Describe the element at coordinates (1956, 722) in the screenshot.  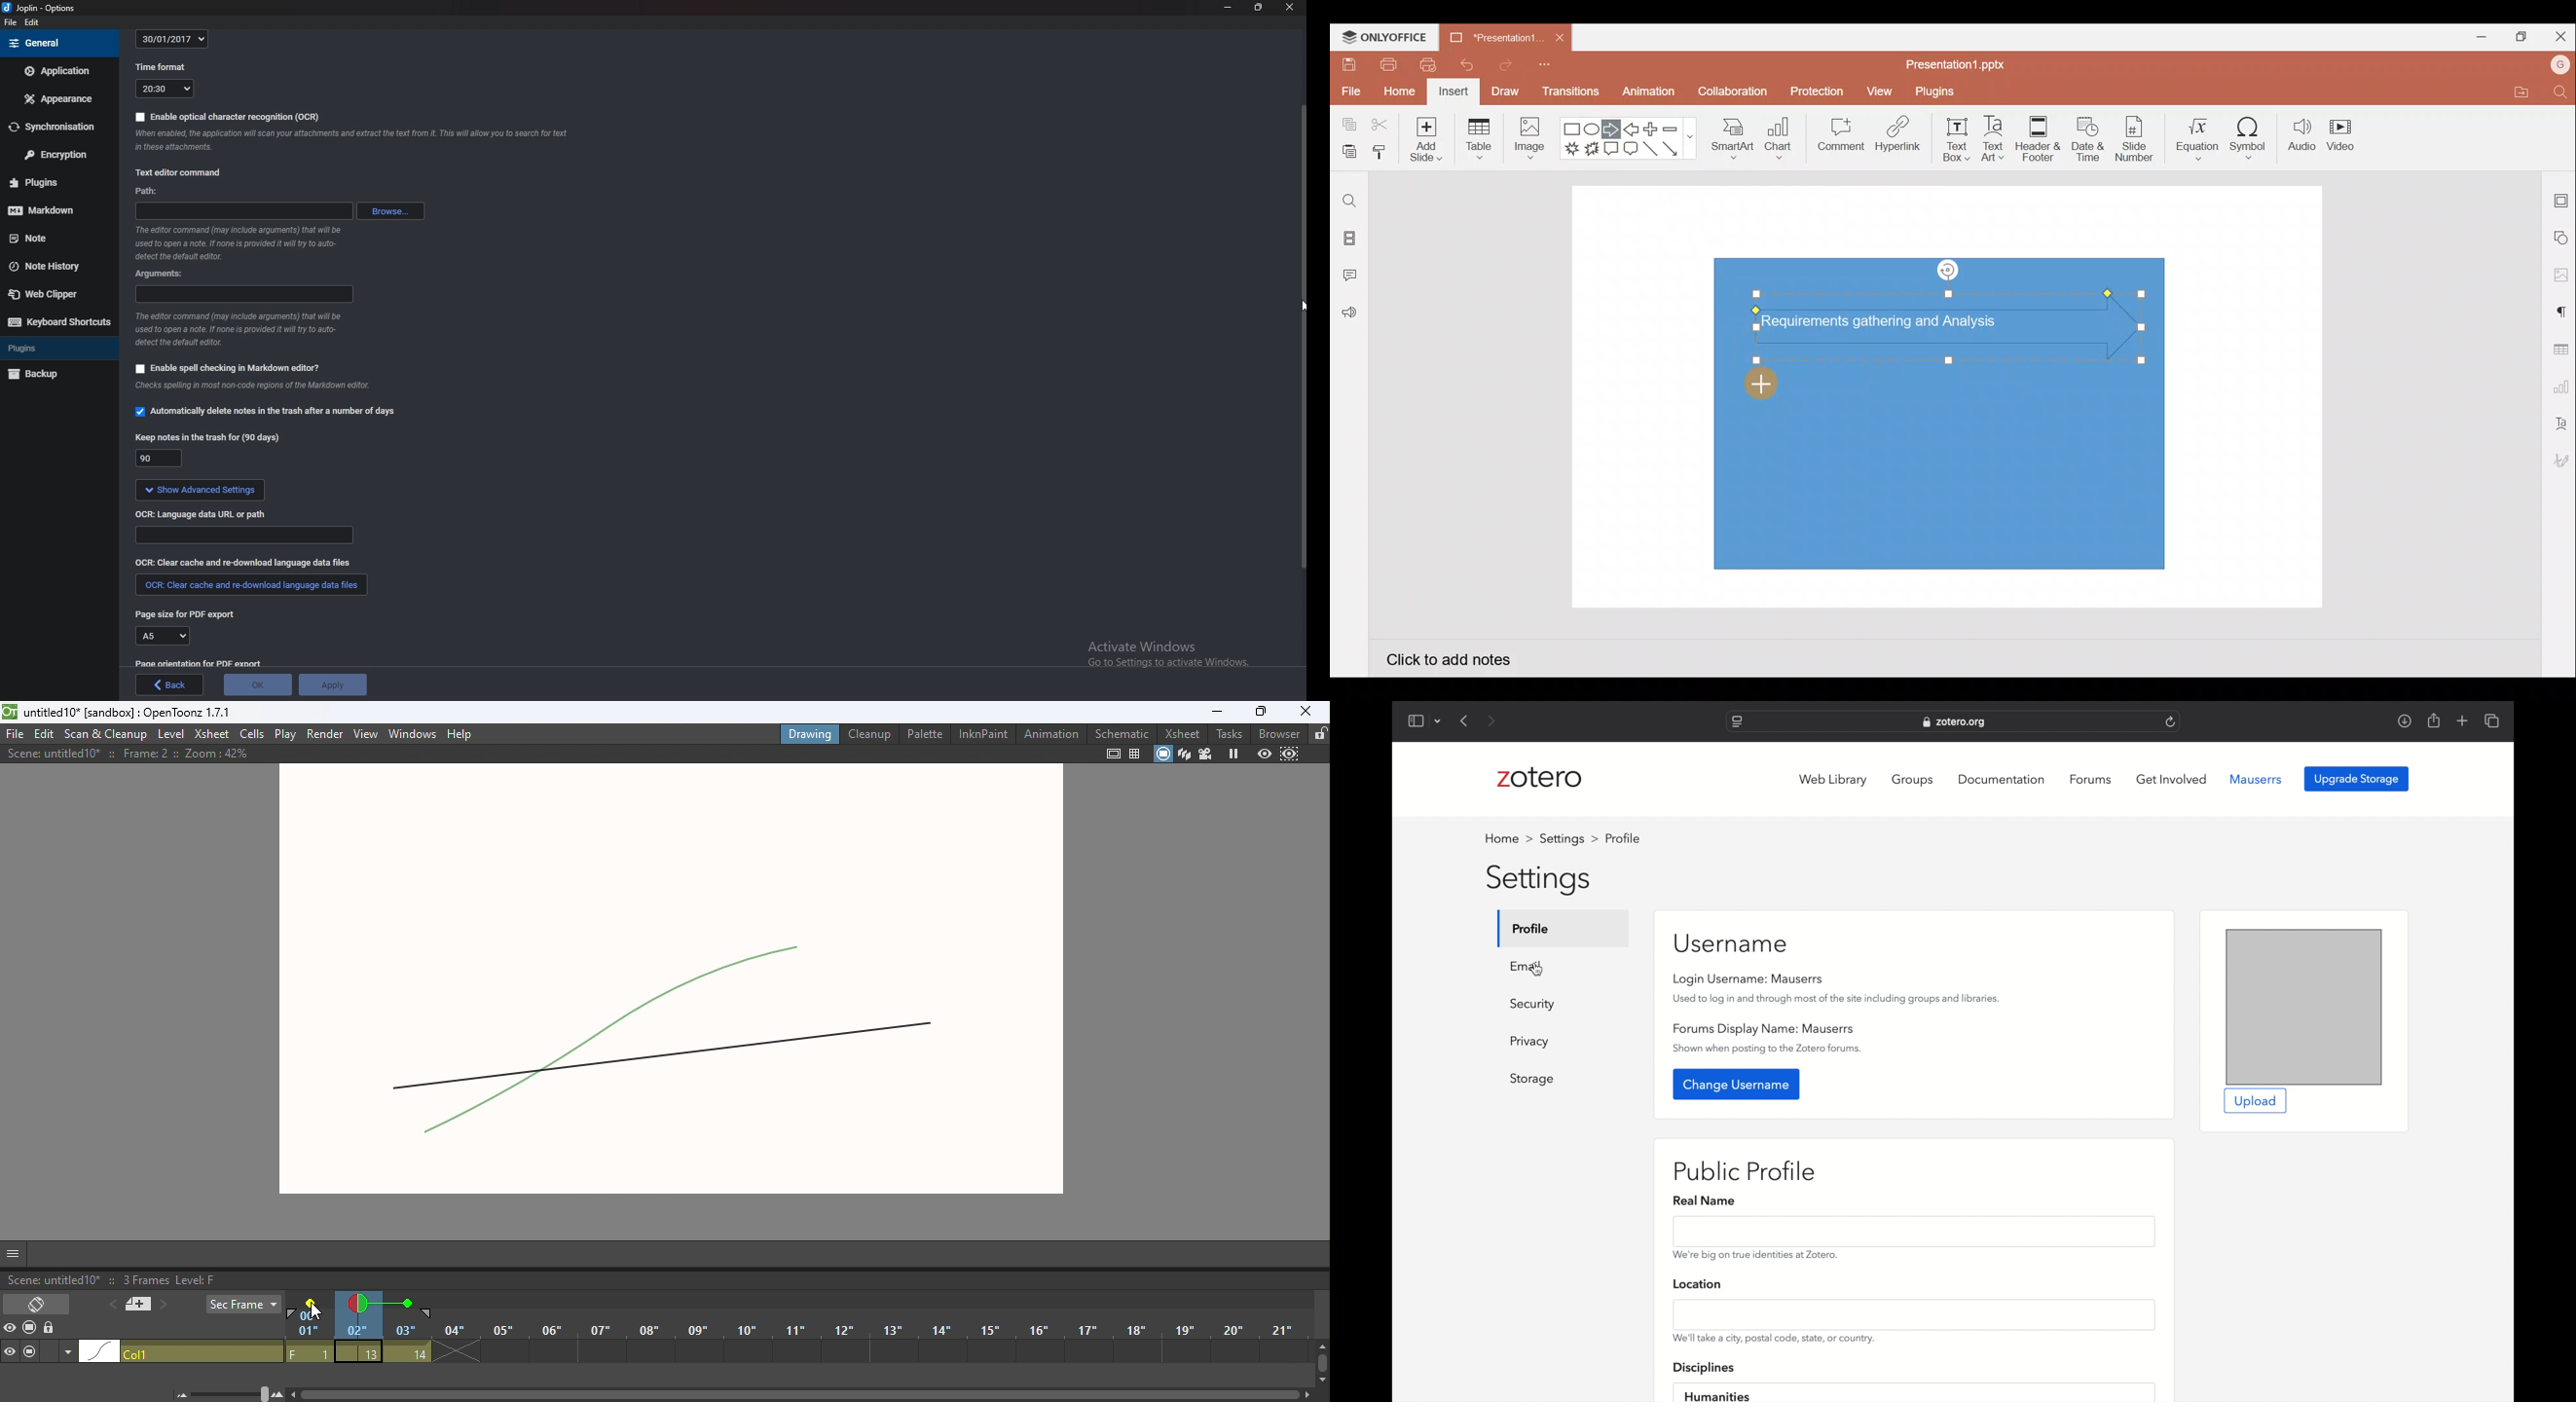
I see `website address` at that location.